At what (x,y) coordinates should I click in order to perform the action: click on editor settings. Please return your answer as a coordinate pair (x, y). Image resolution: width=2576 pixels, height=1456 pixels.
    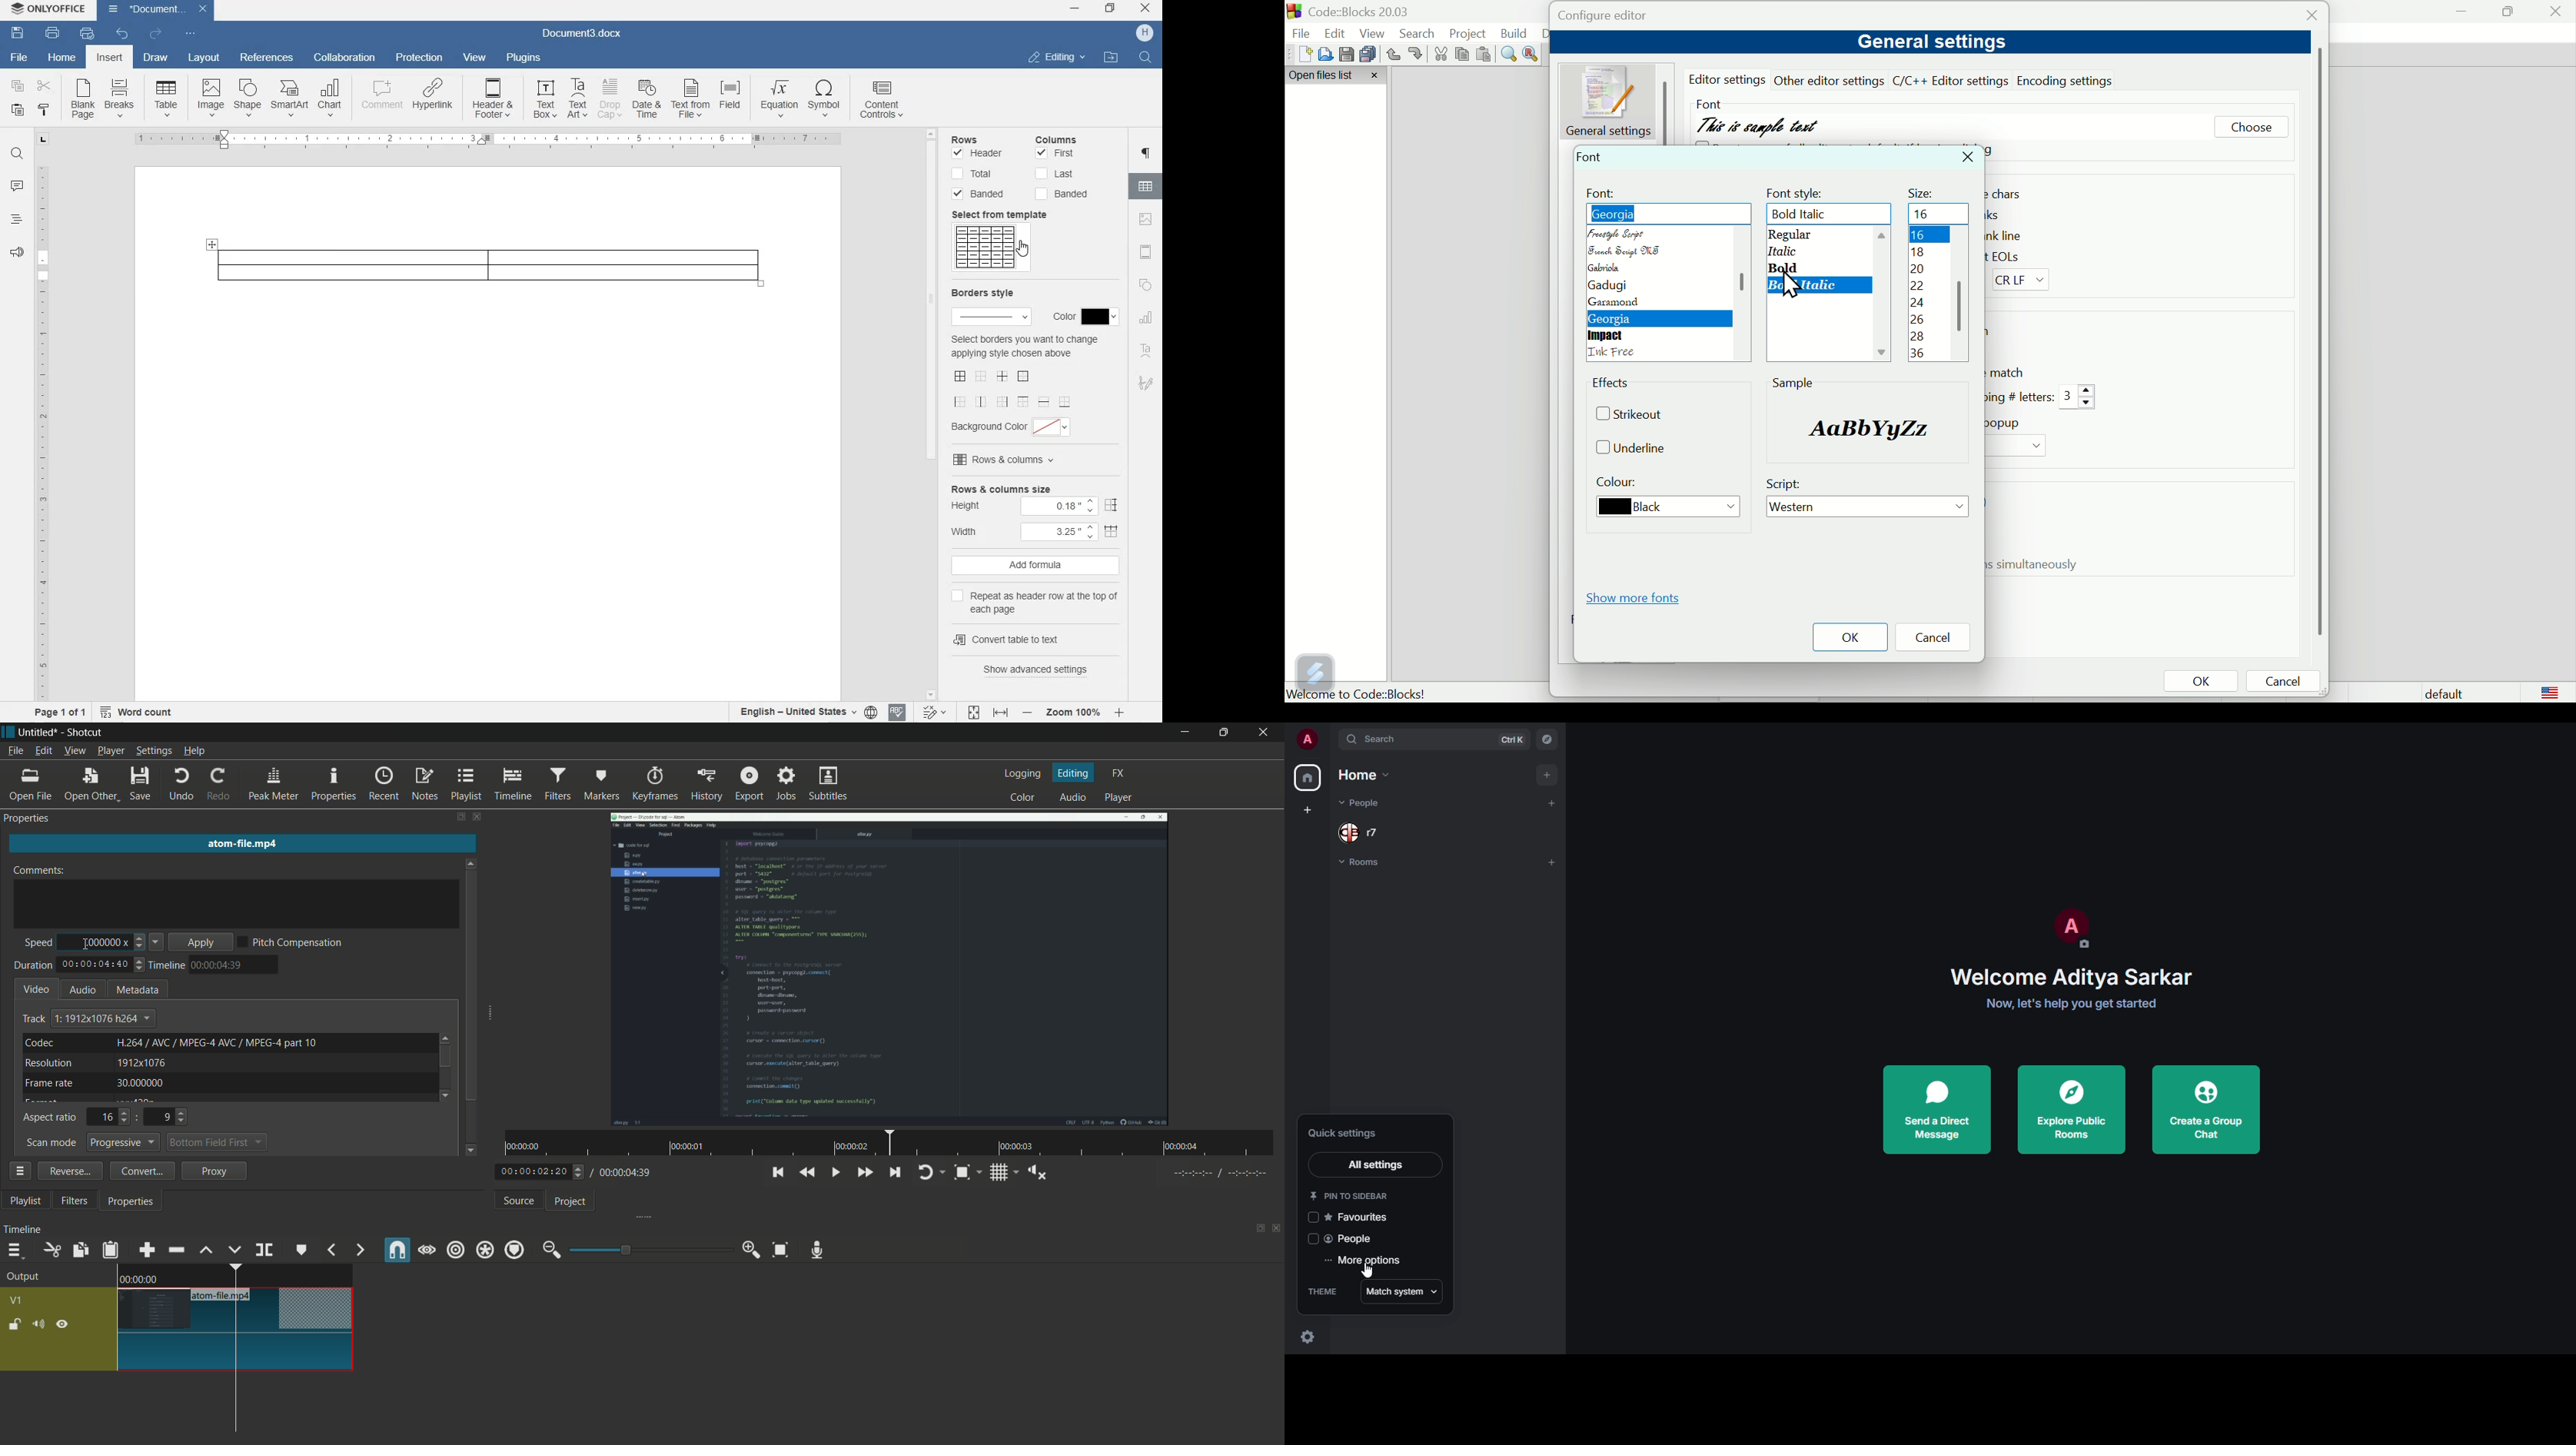
    Looking at the image, I should click on (1730, 80).